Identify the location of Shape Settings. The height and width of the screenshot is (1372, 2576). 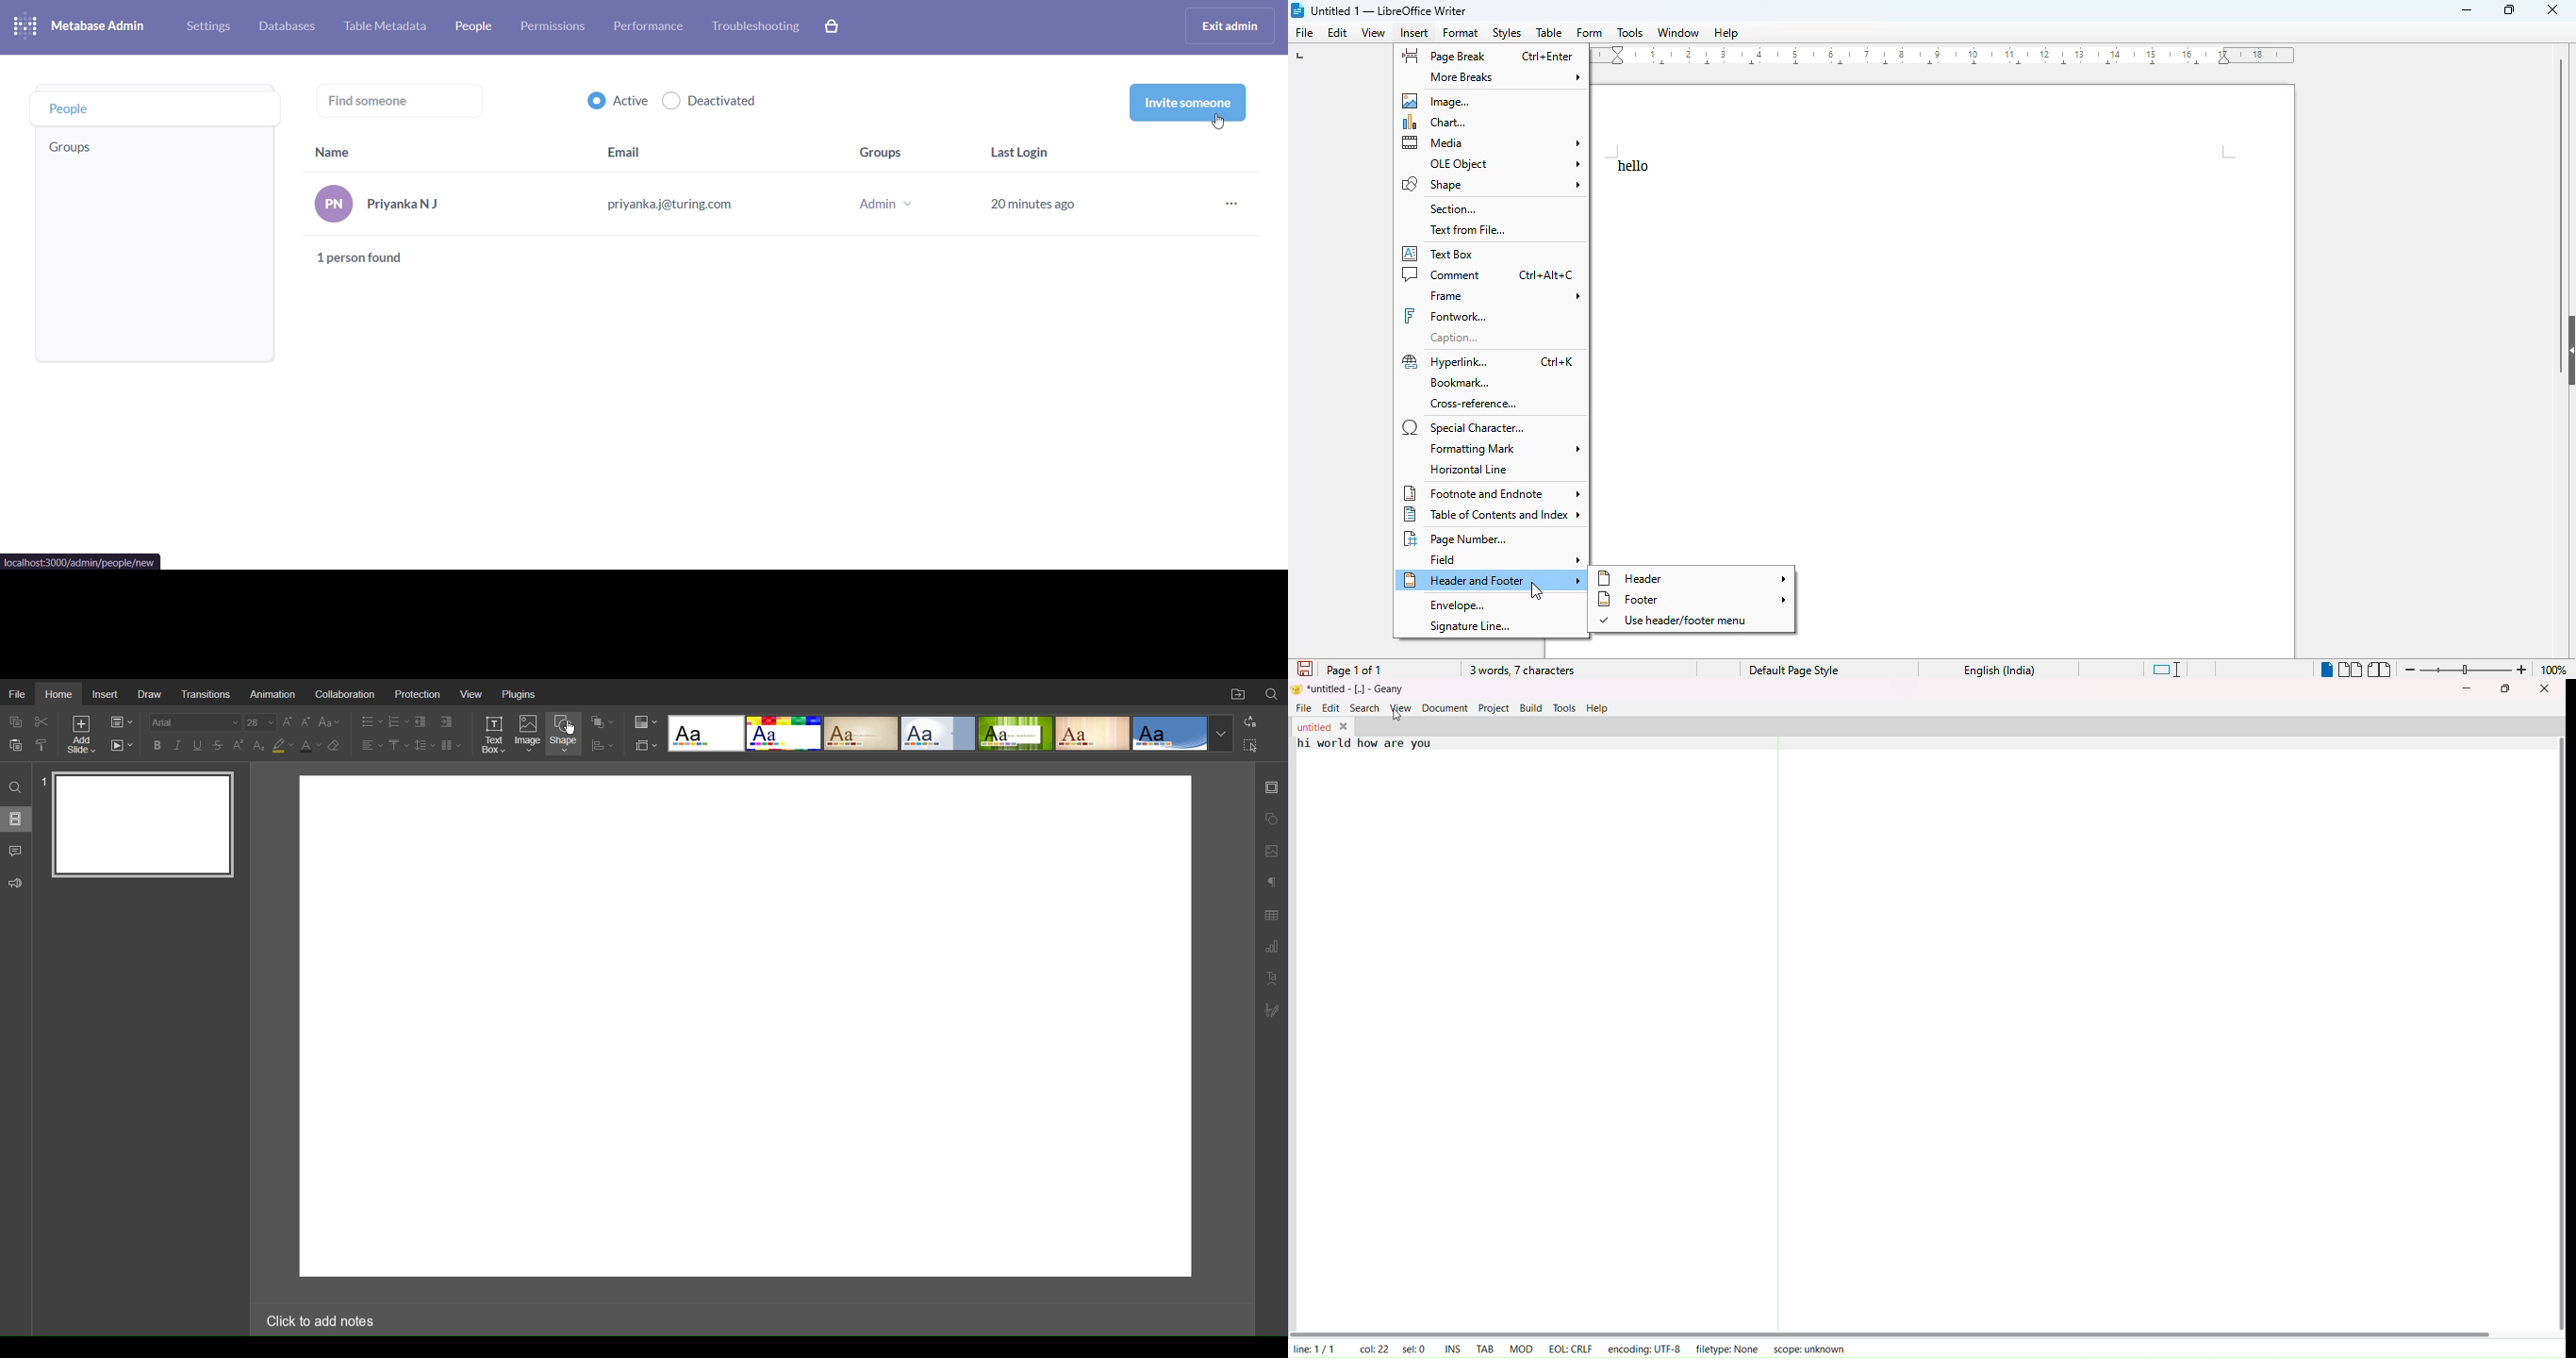
(1271, 819).